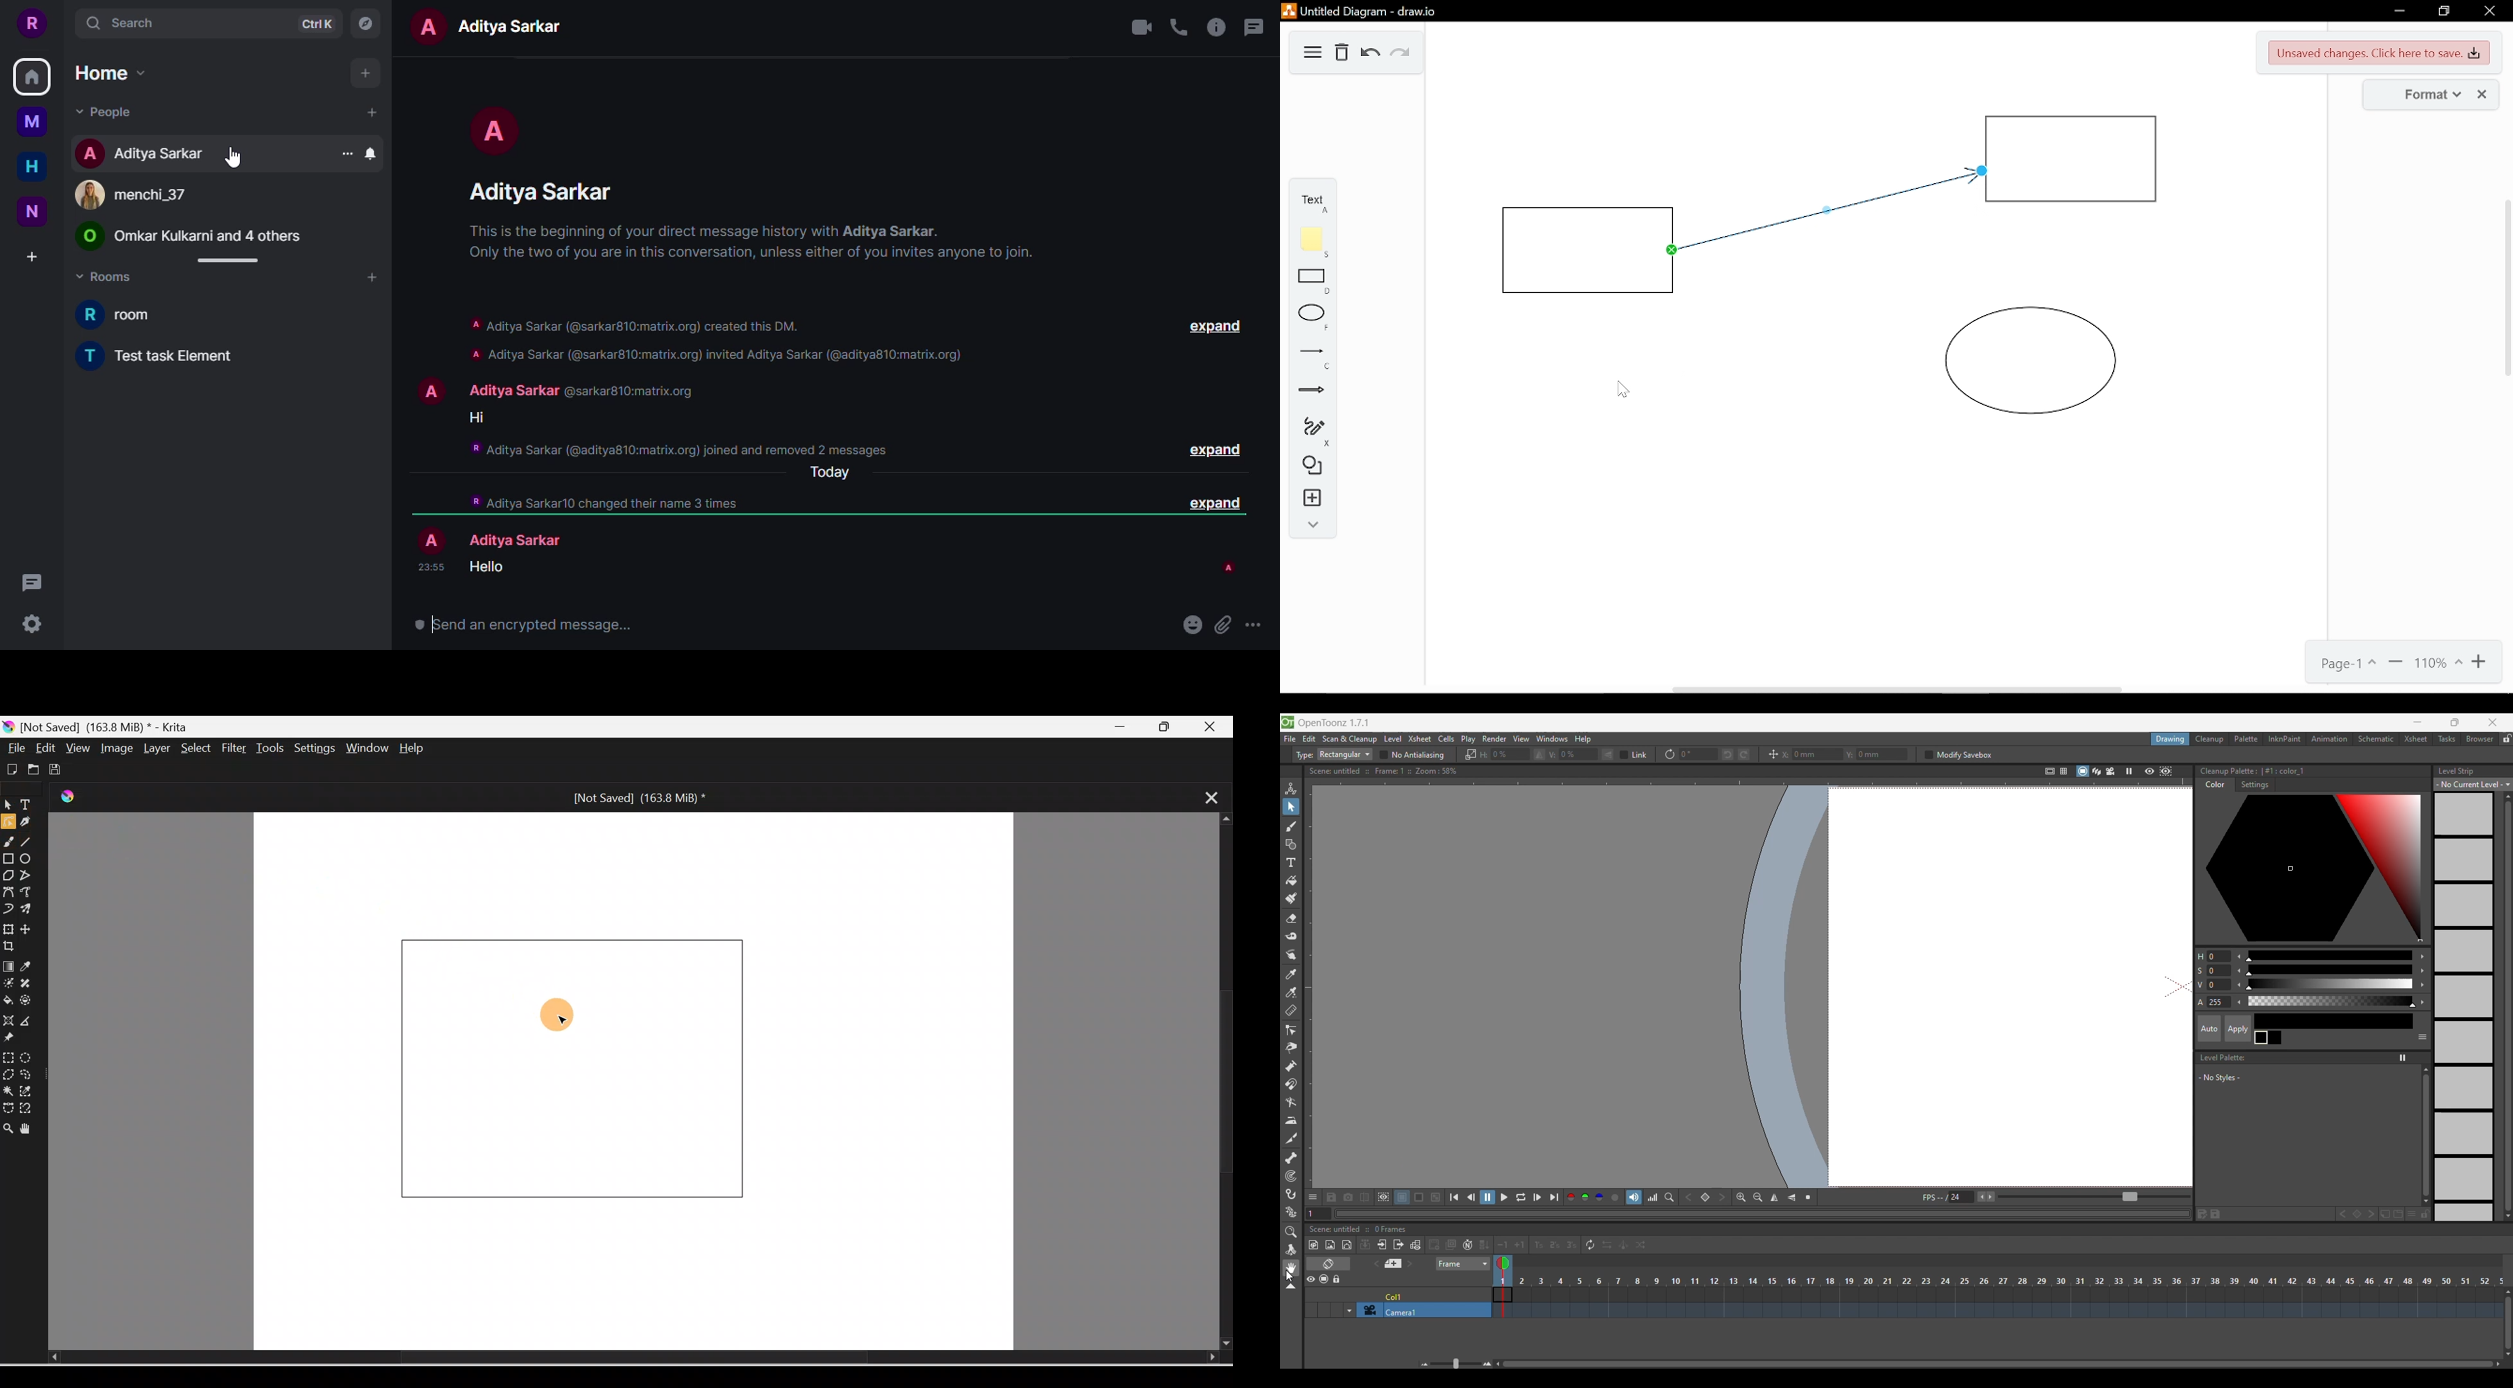  I want to click on Horizontal slide bar, so click(1997, 1364).